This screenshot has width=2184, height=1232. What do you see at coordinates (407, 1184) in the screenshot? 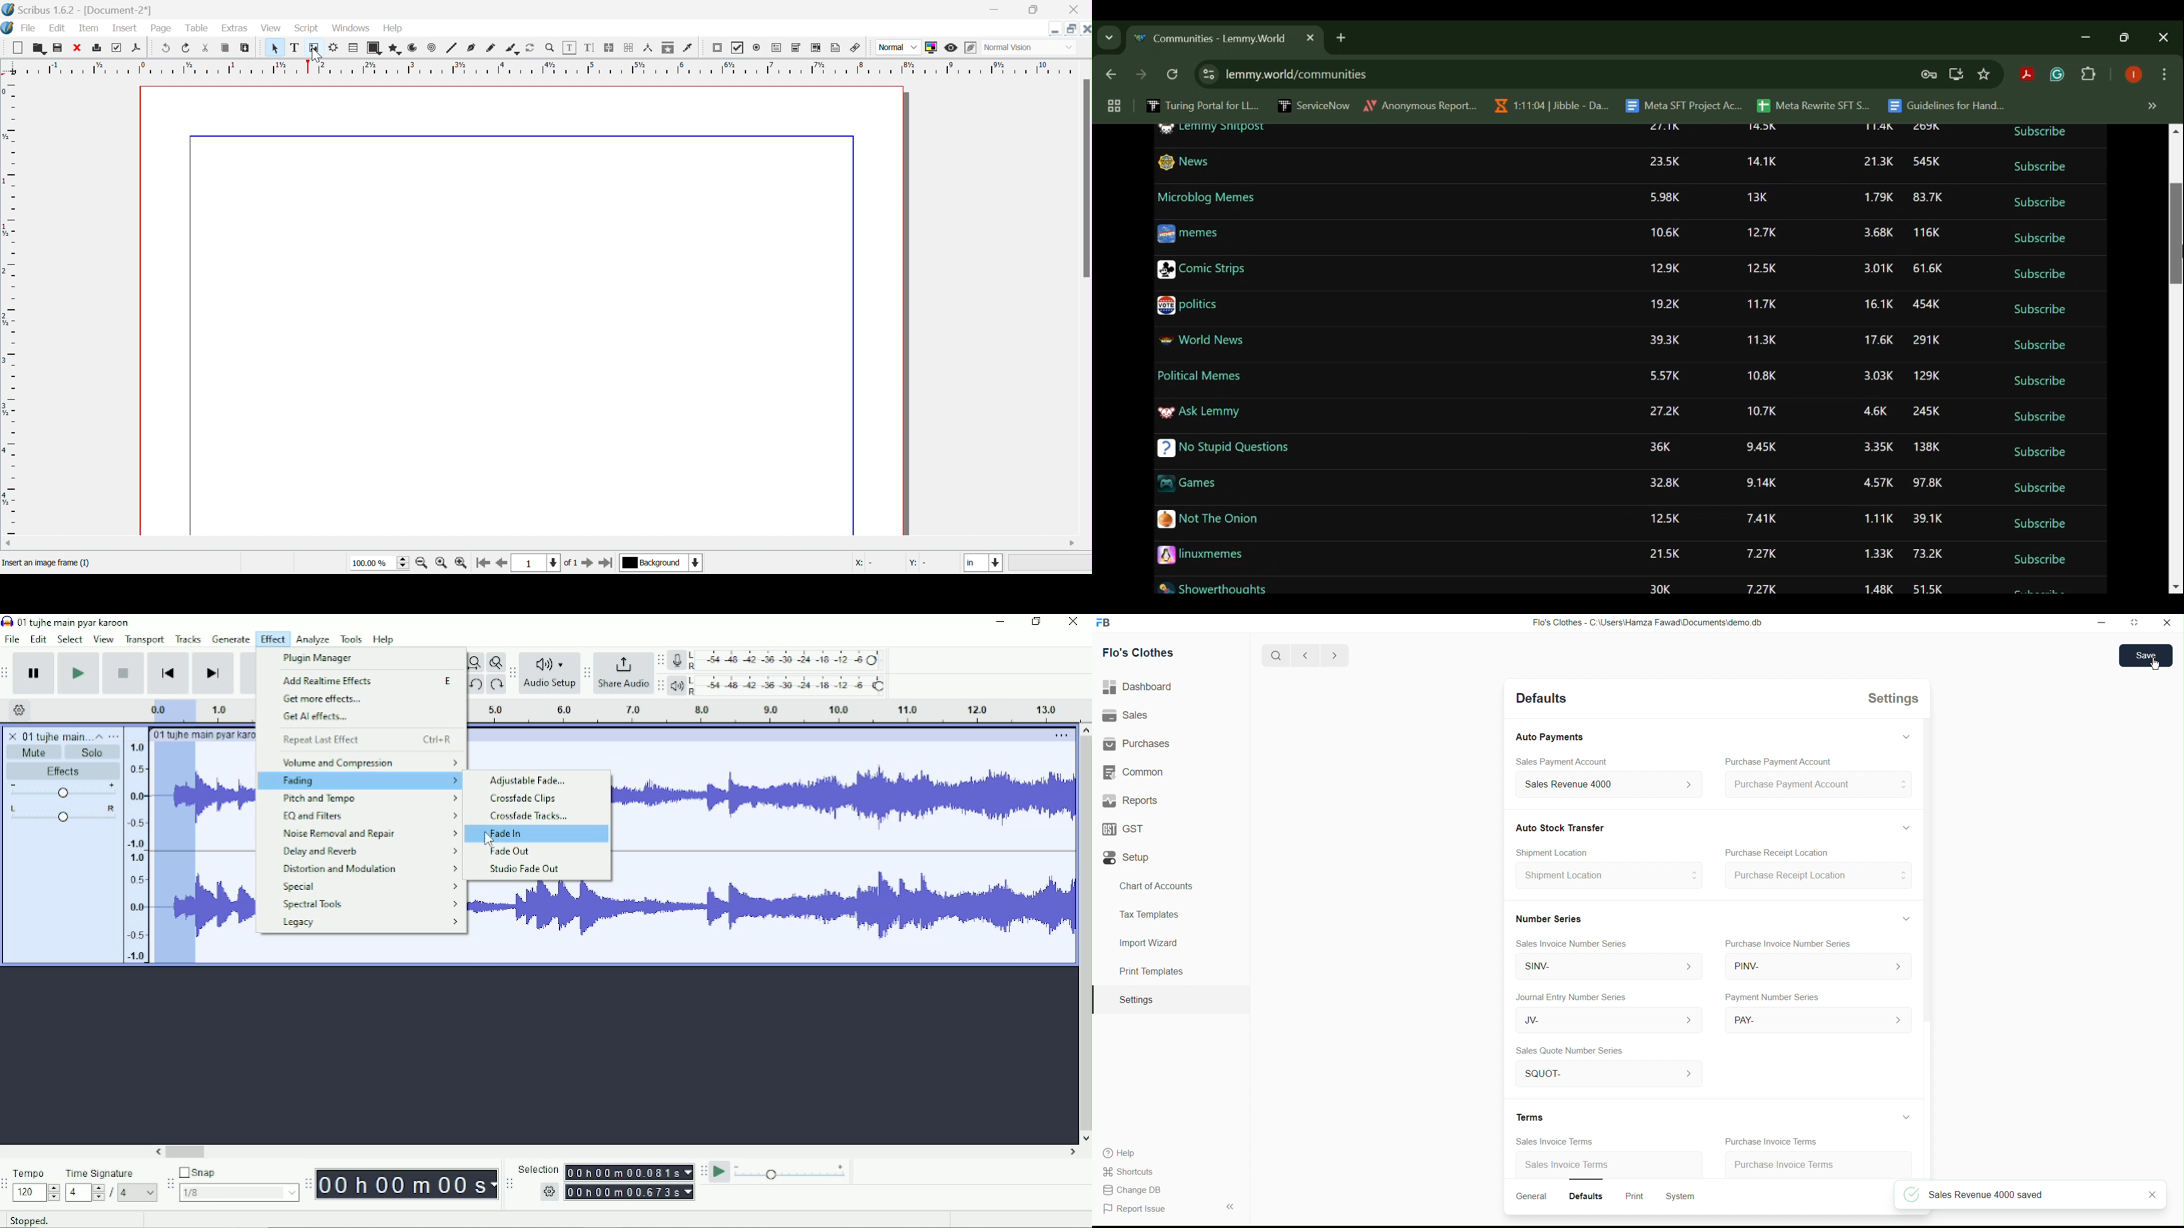
I see `00 h 00 m 00s` at bounding box center [407, 1184].